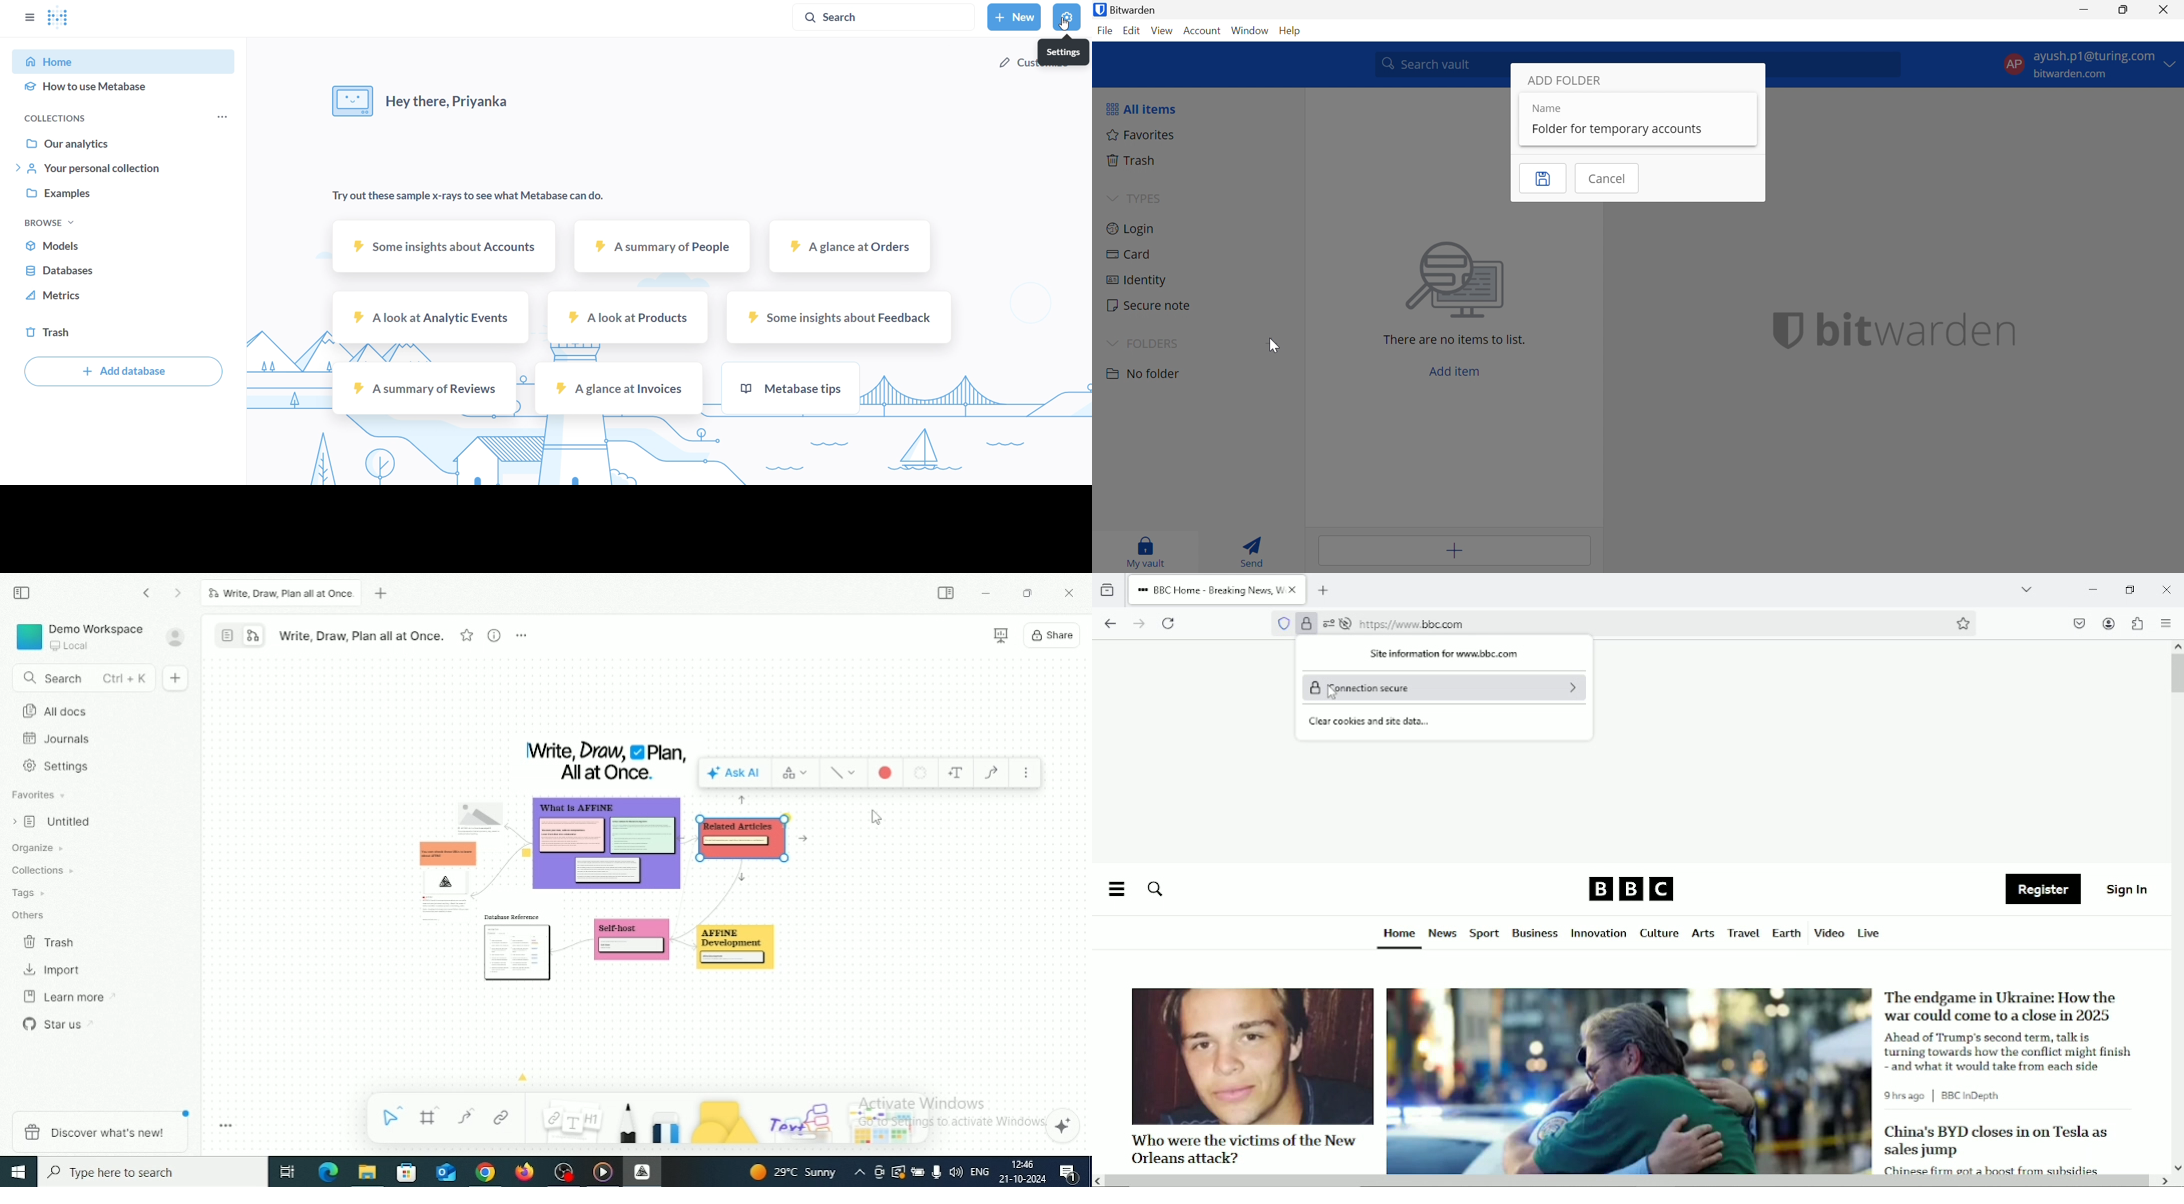  I want to click on Account, so click(176, 637).